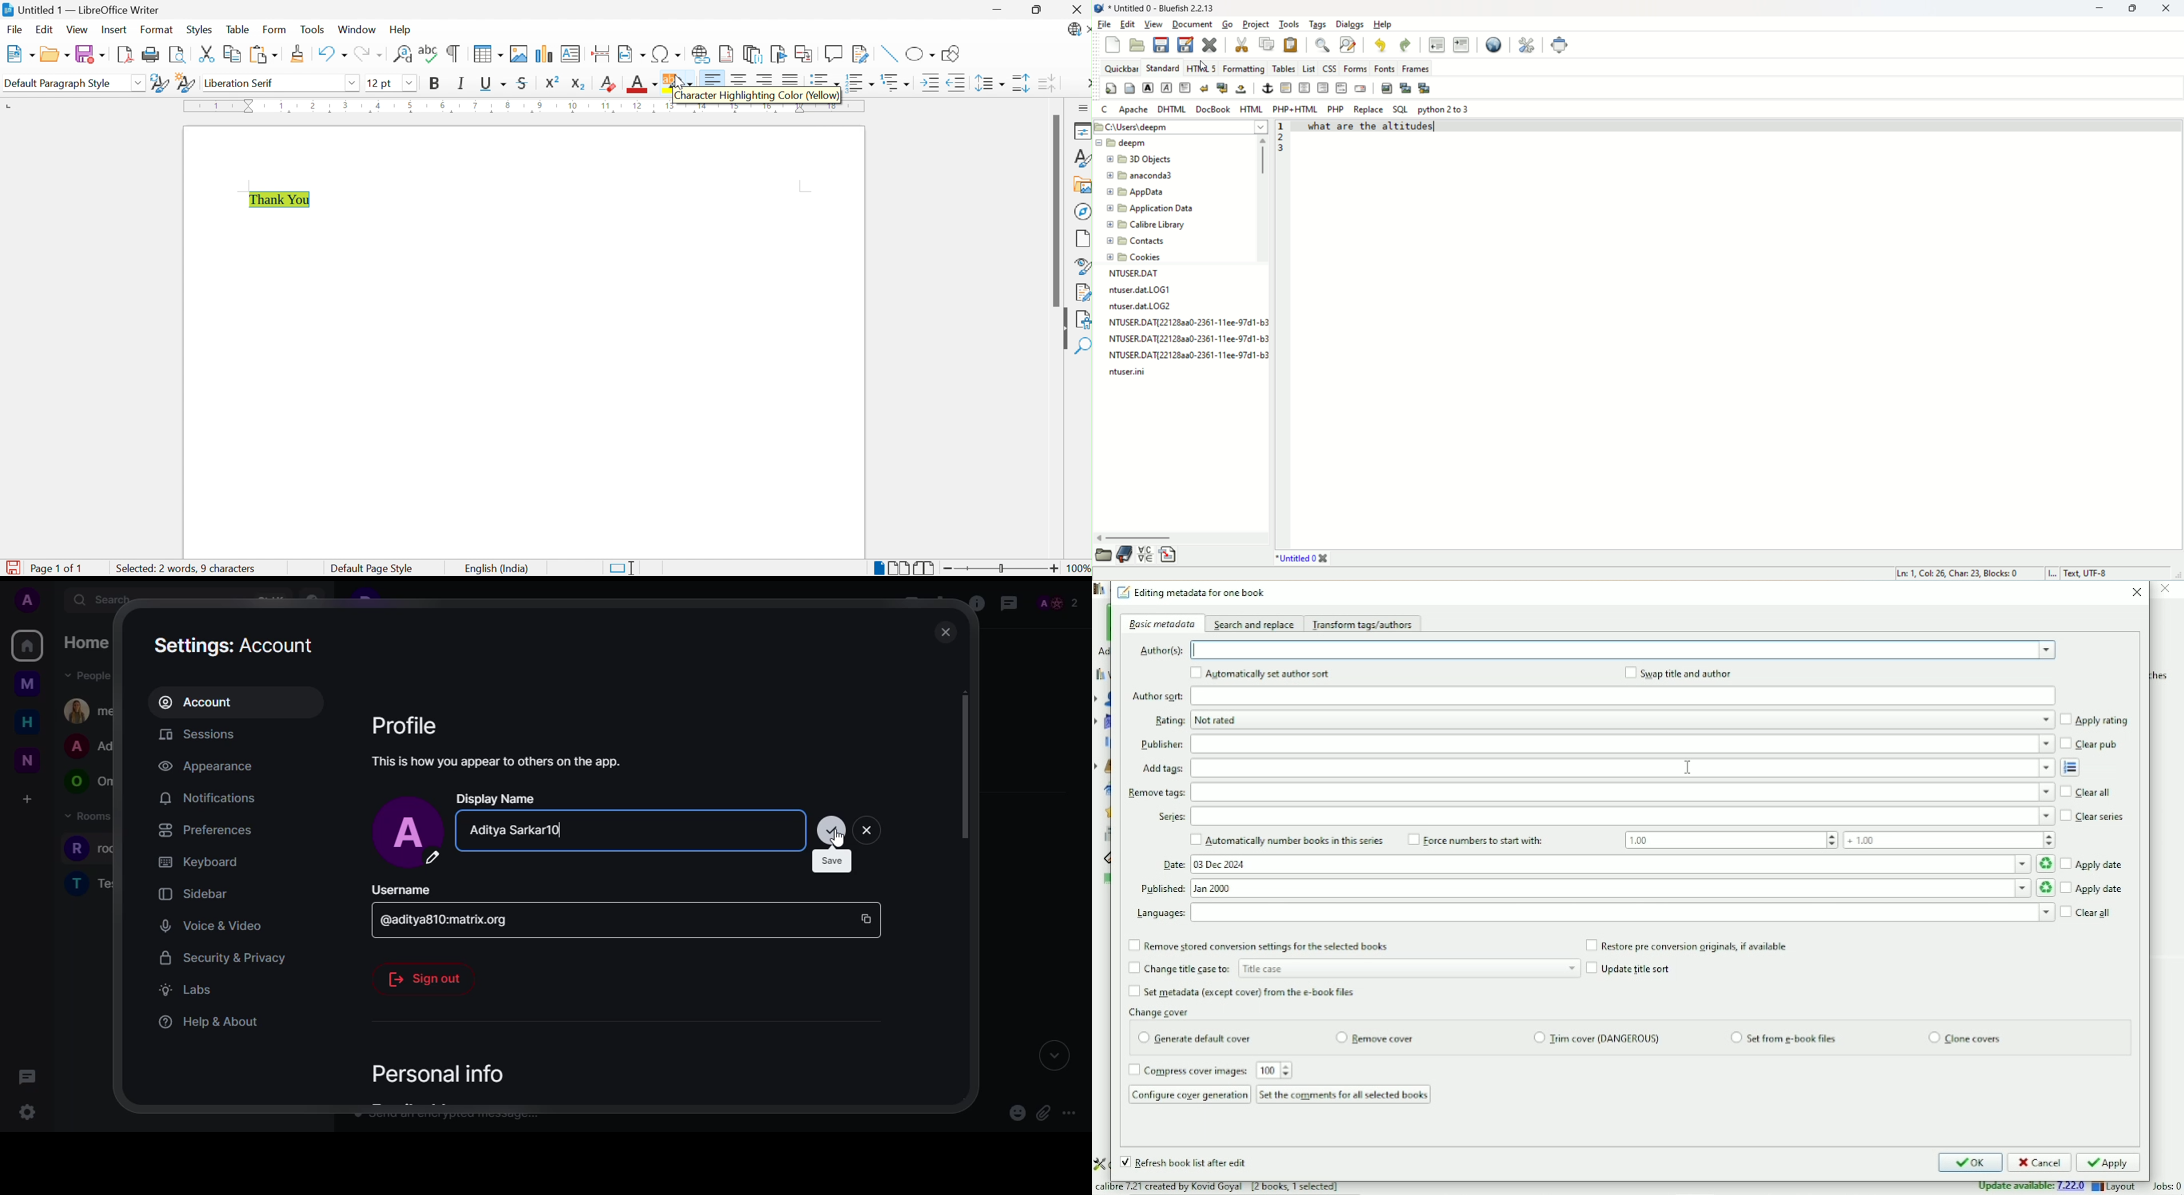 This screenshot has width=2184, height=1204. I want to click on settings, so click(237, 644).